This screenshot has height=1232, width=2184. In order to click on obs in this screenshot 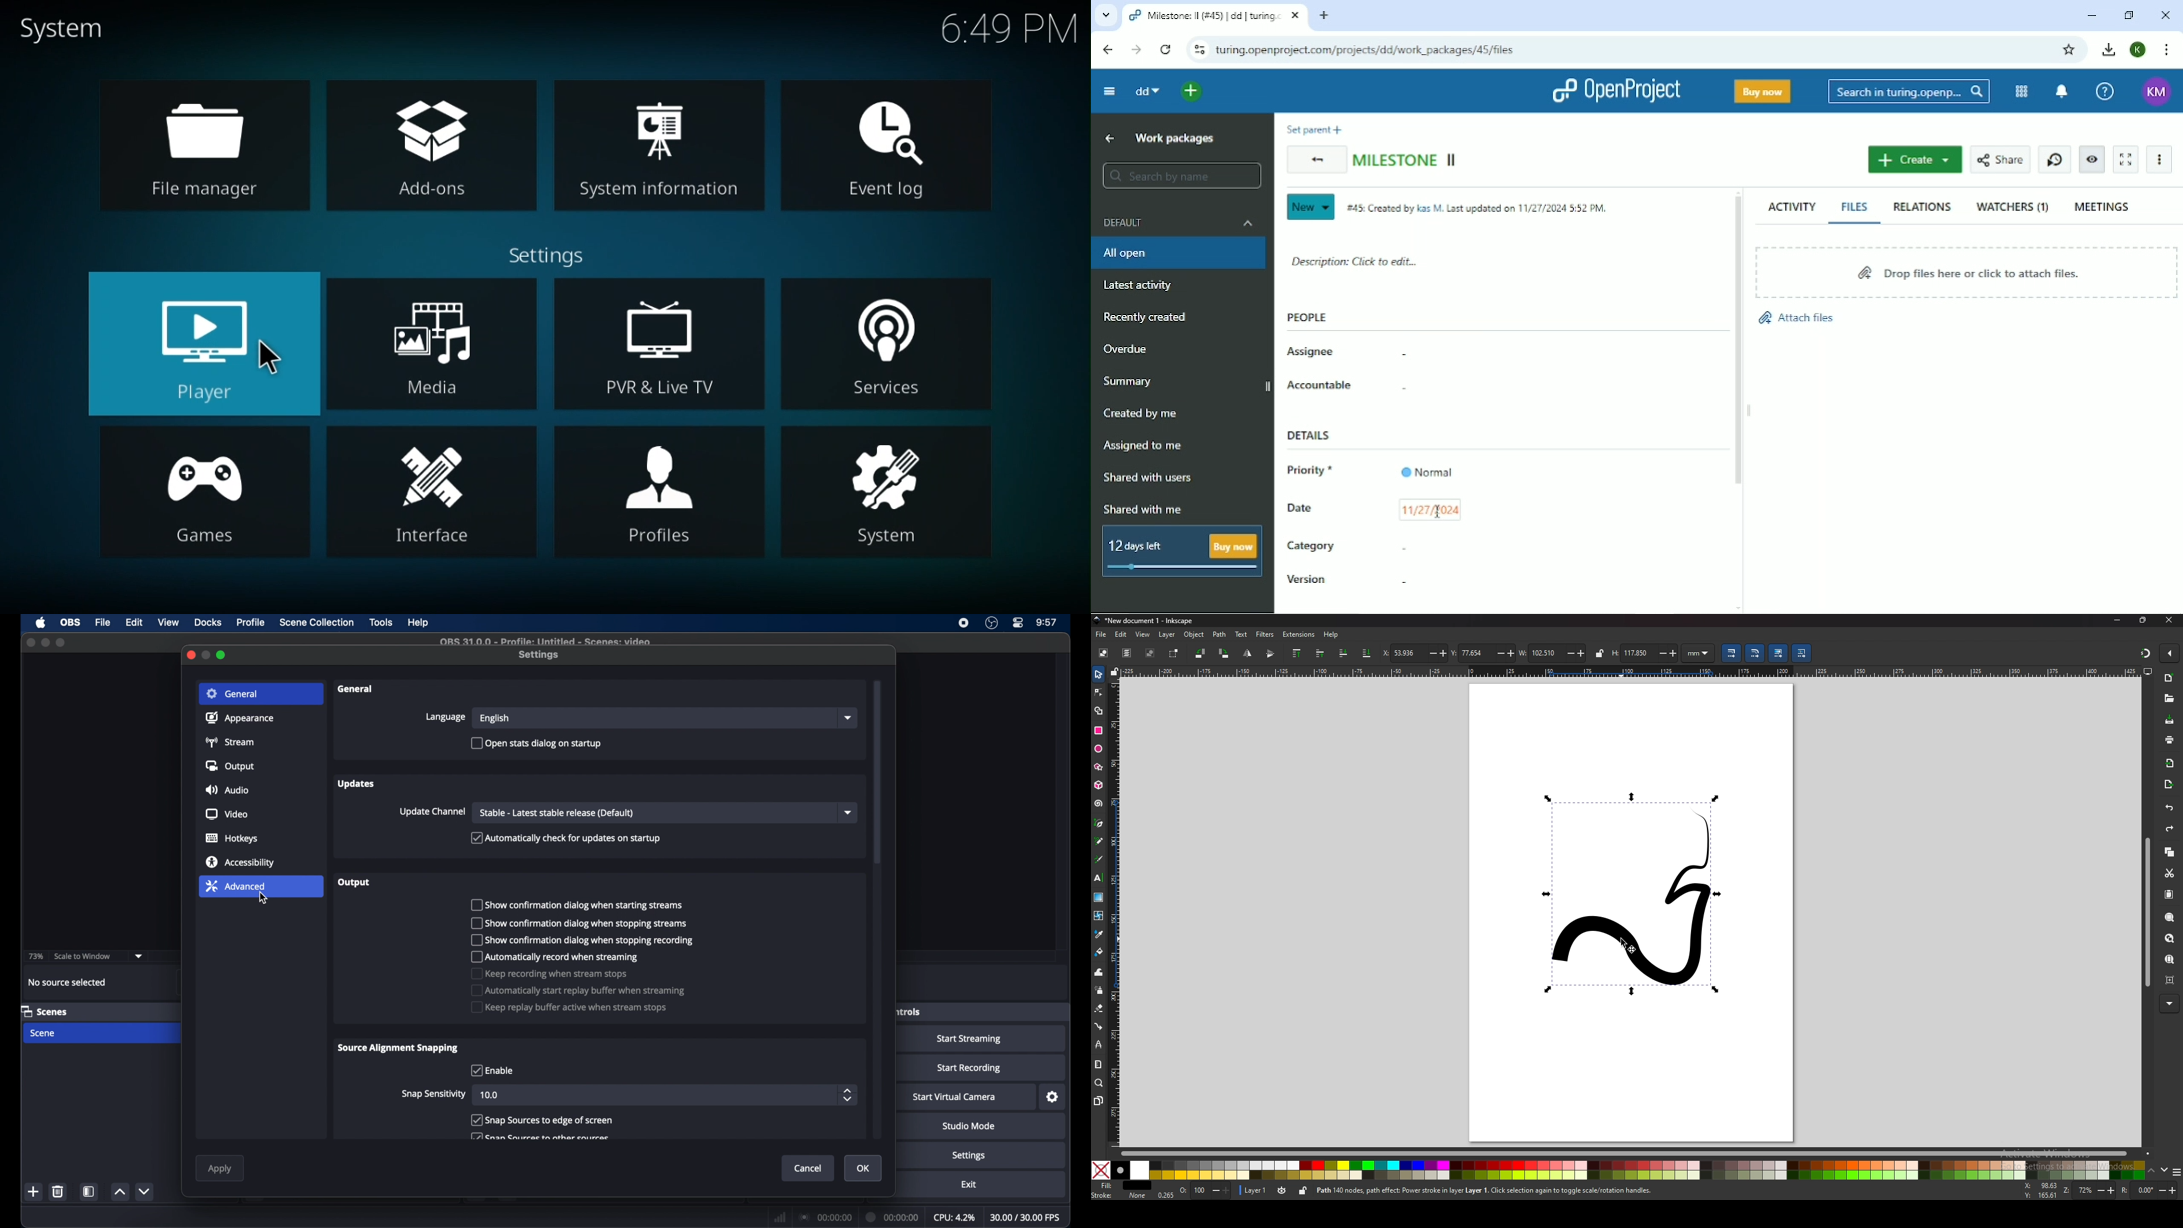, I will do `click(69, 623)`.